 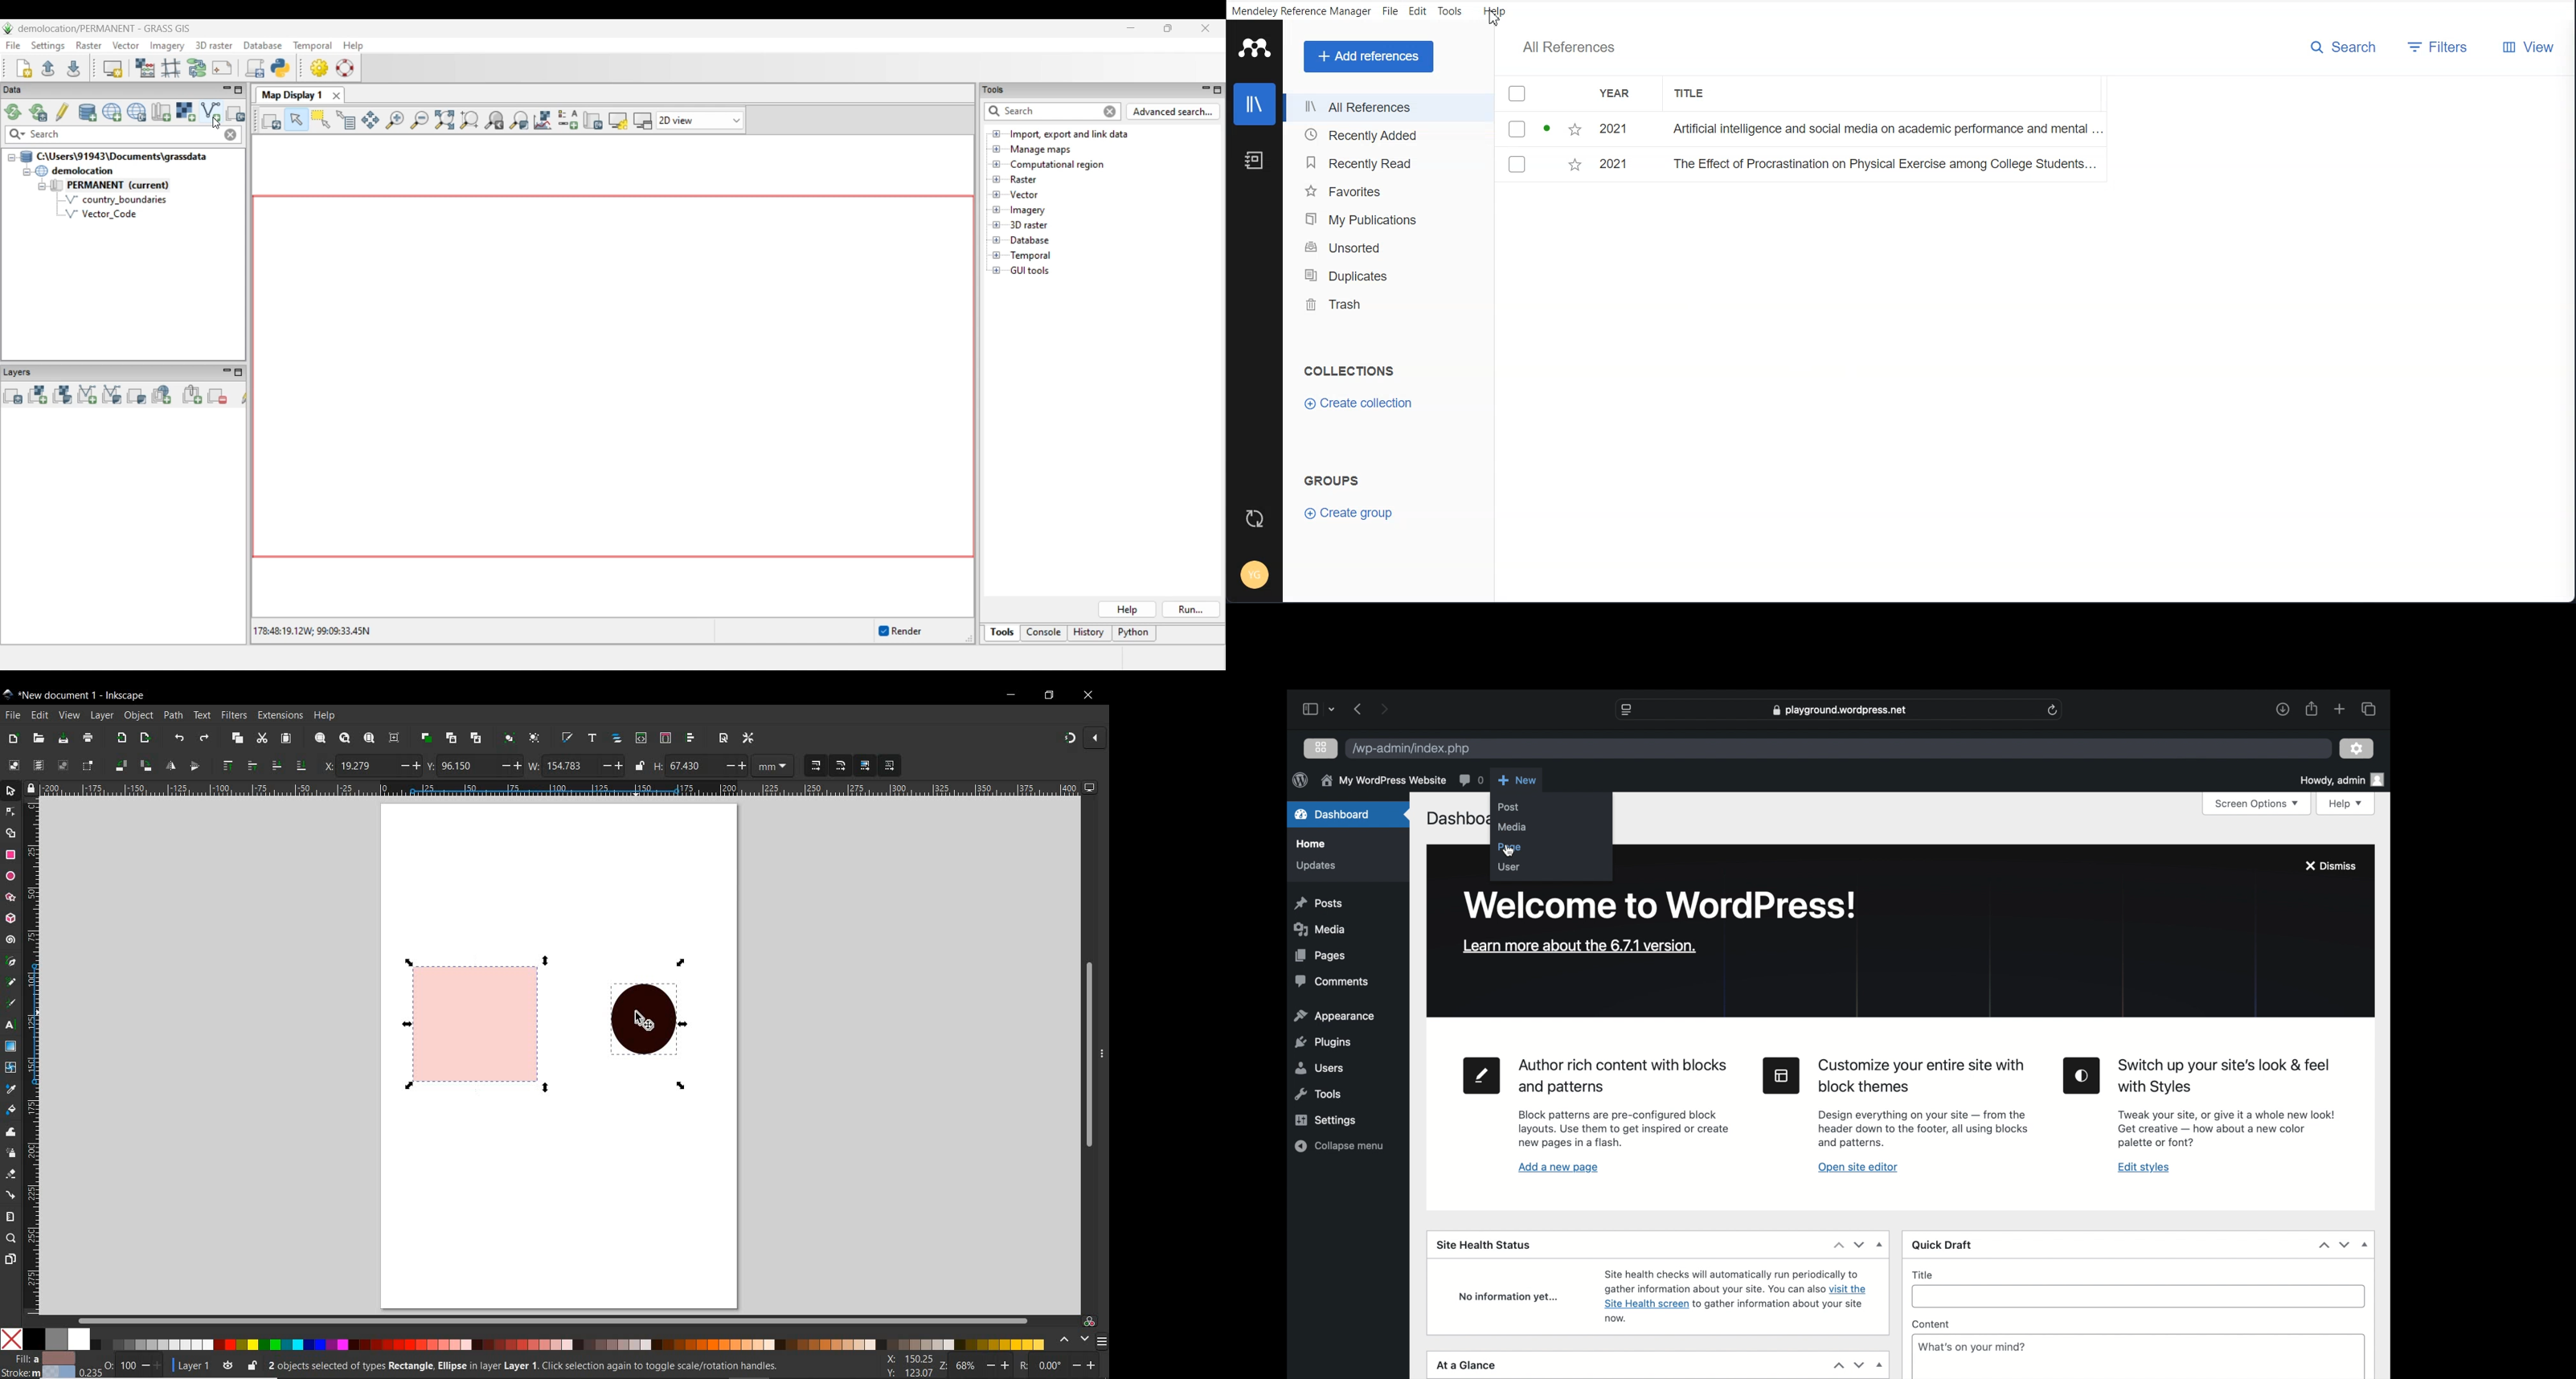 I want to click on site editor, so click(x=1781, y=1075).